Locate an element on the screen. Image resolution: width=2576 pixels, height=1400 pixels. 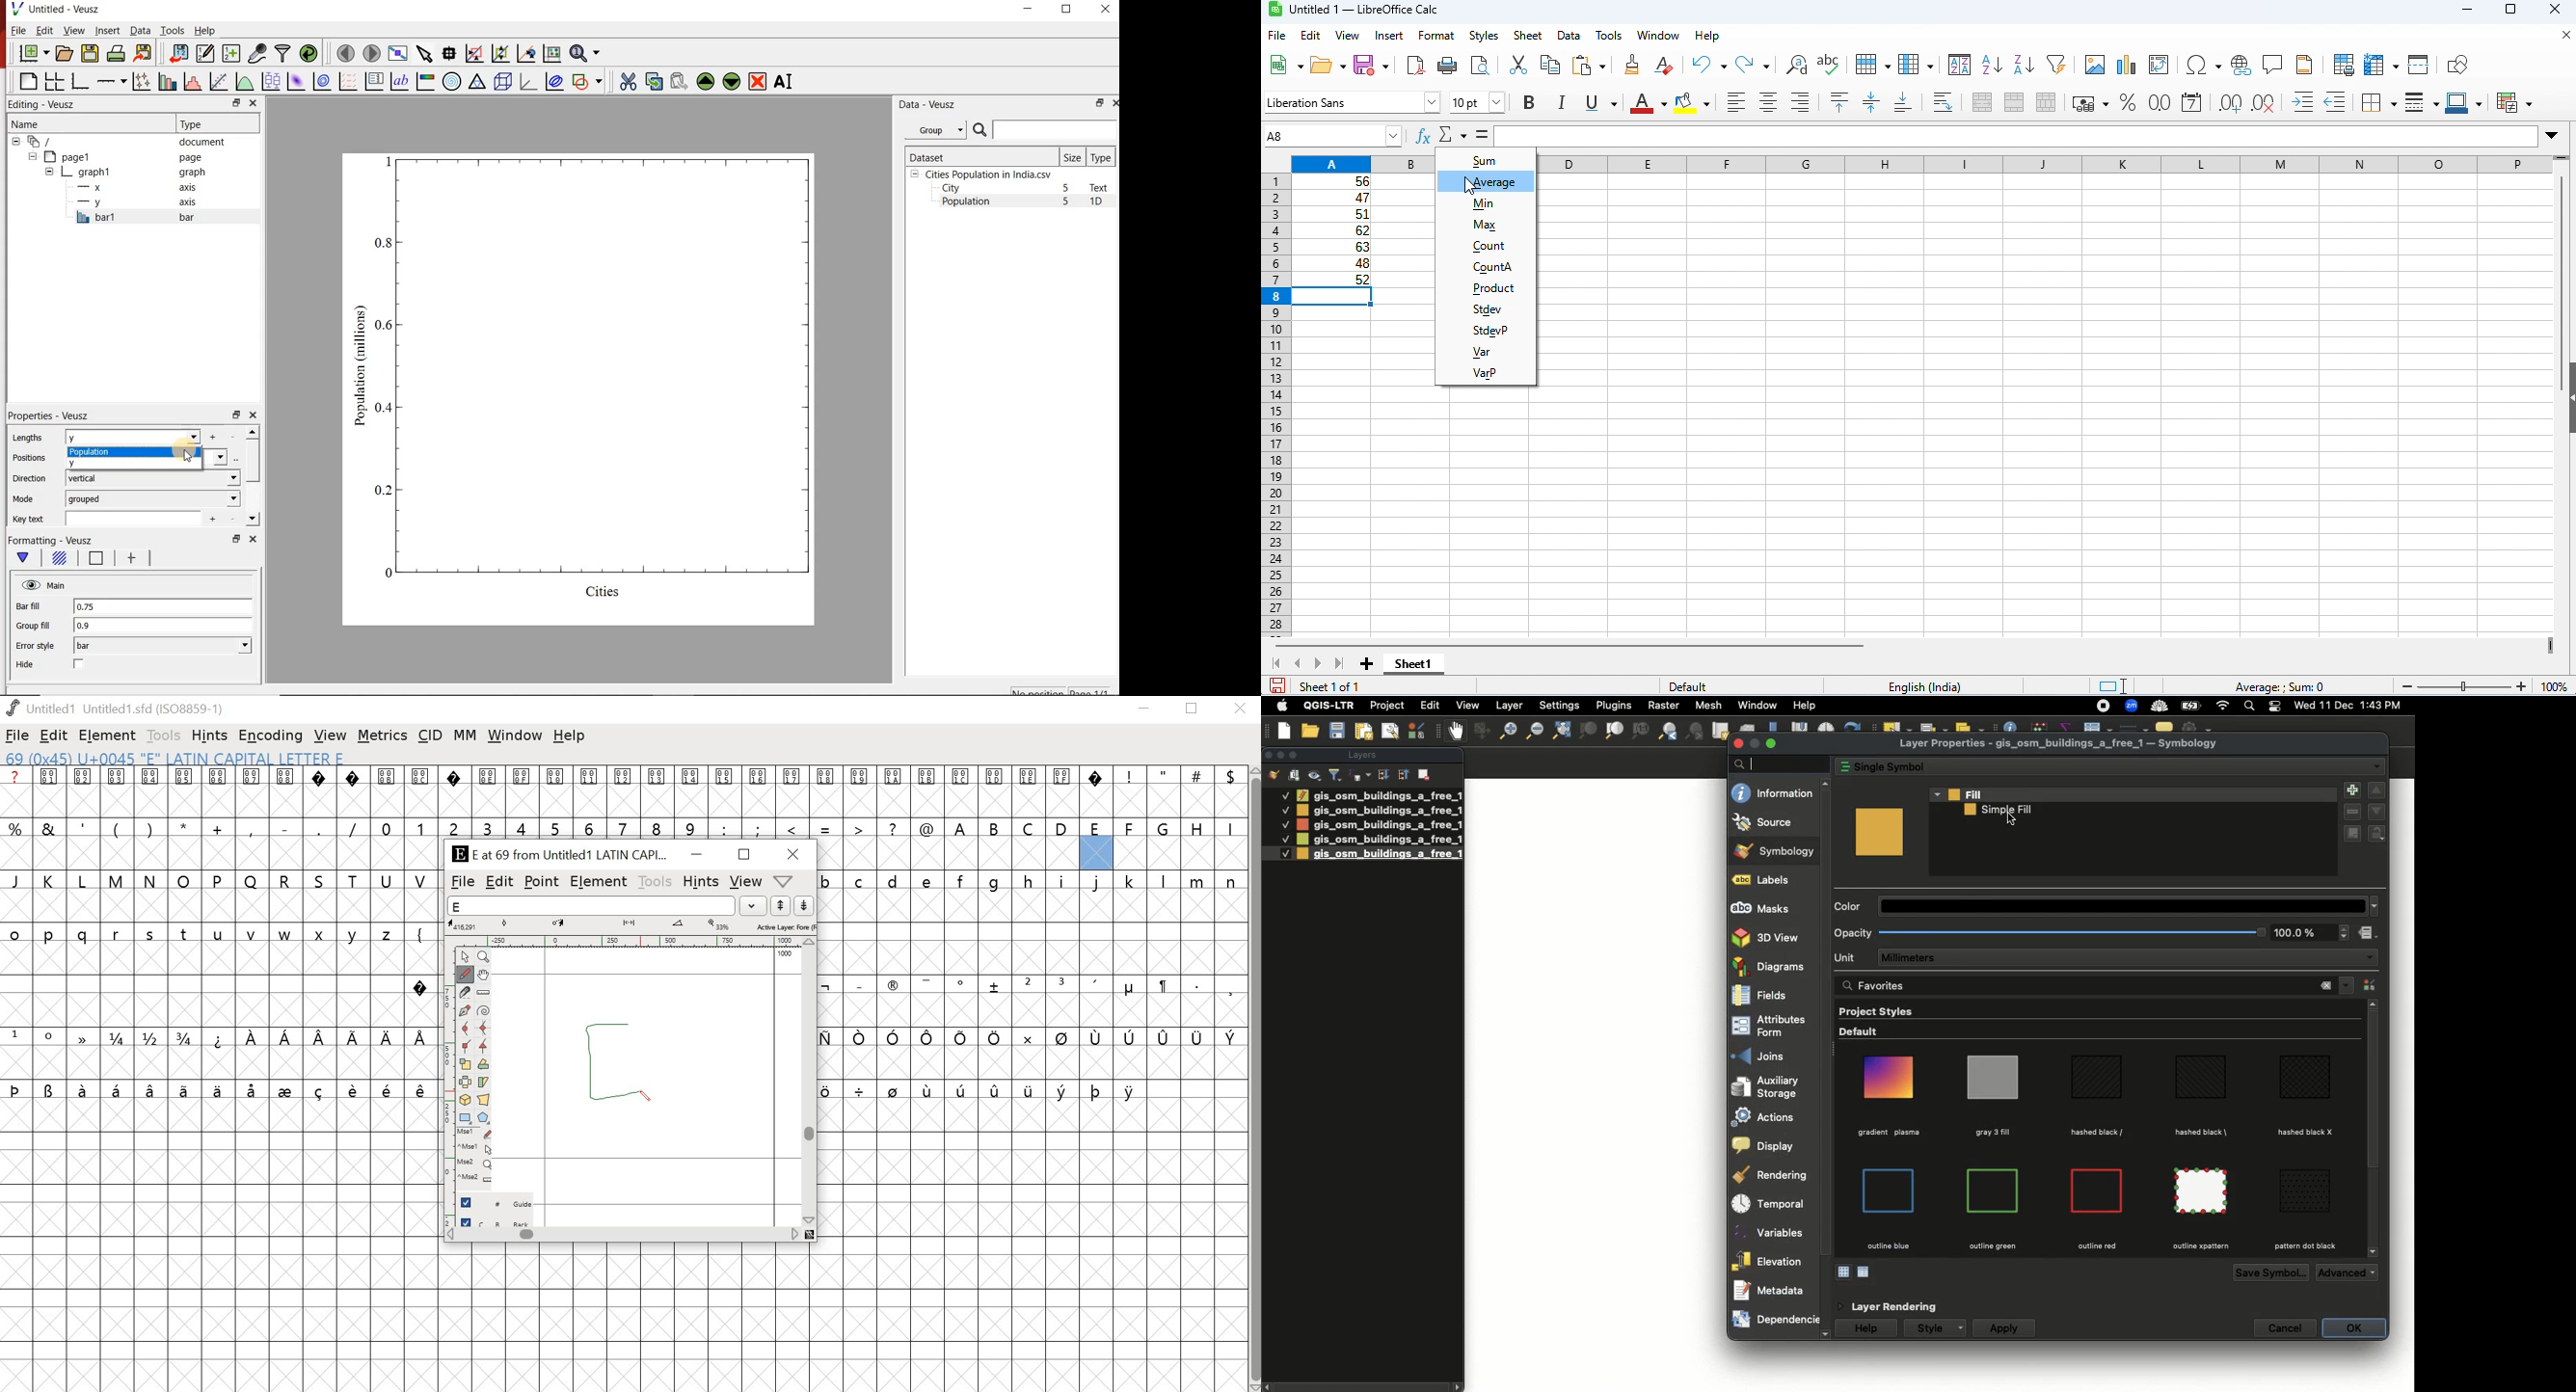
Open is located at coordinates (1312, 731).